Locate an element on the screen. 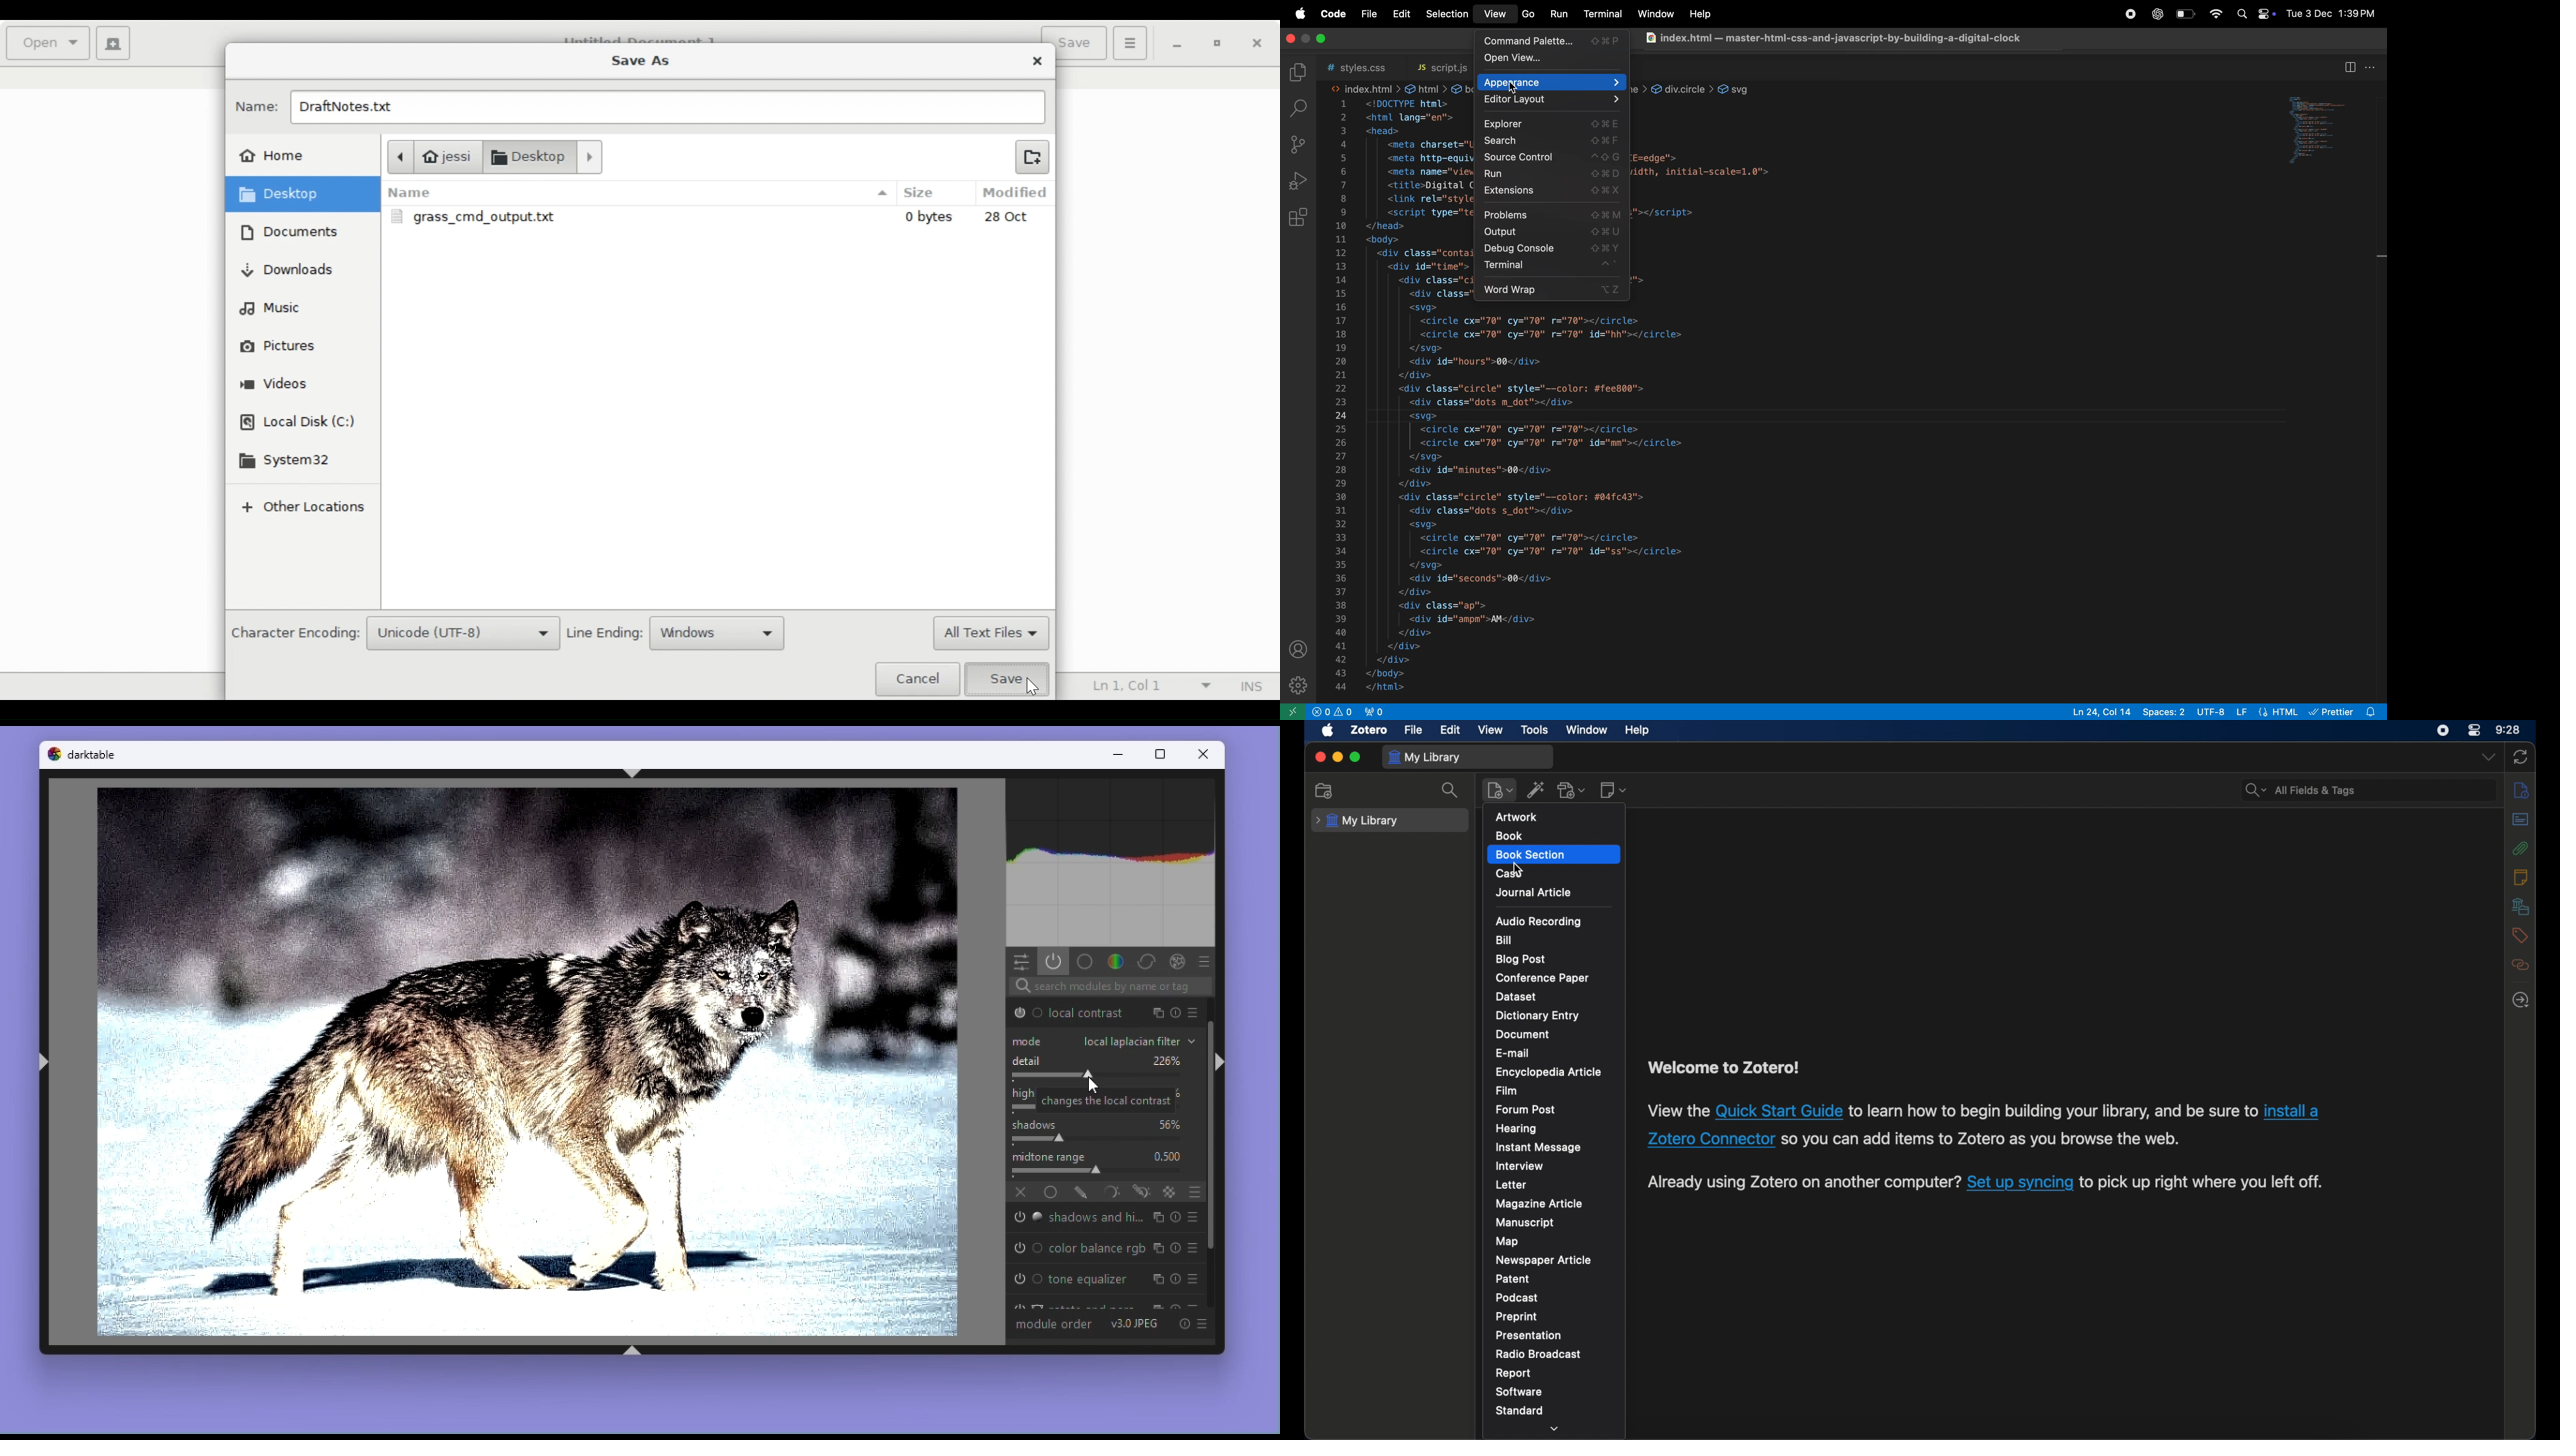  Shadows 56% is located at coordinates (1107, 1123).